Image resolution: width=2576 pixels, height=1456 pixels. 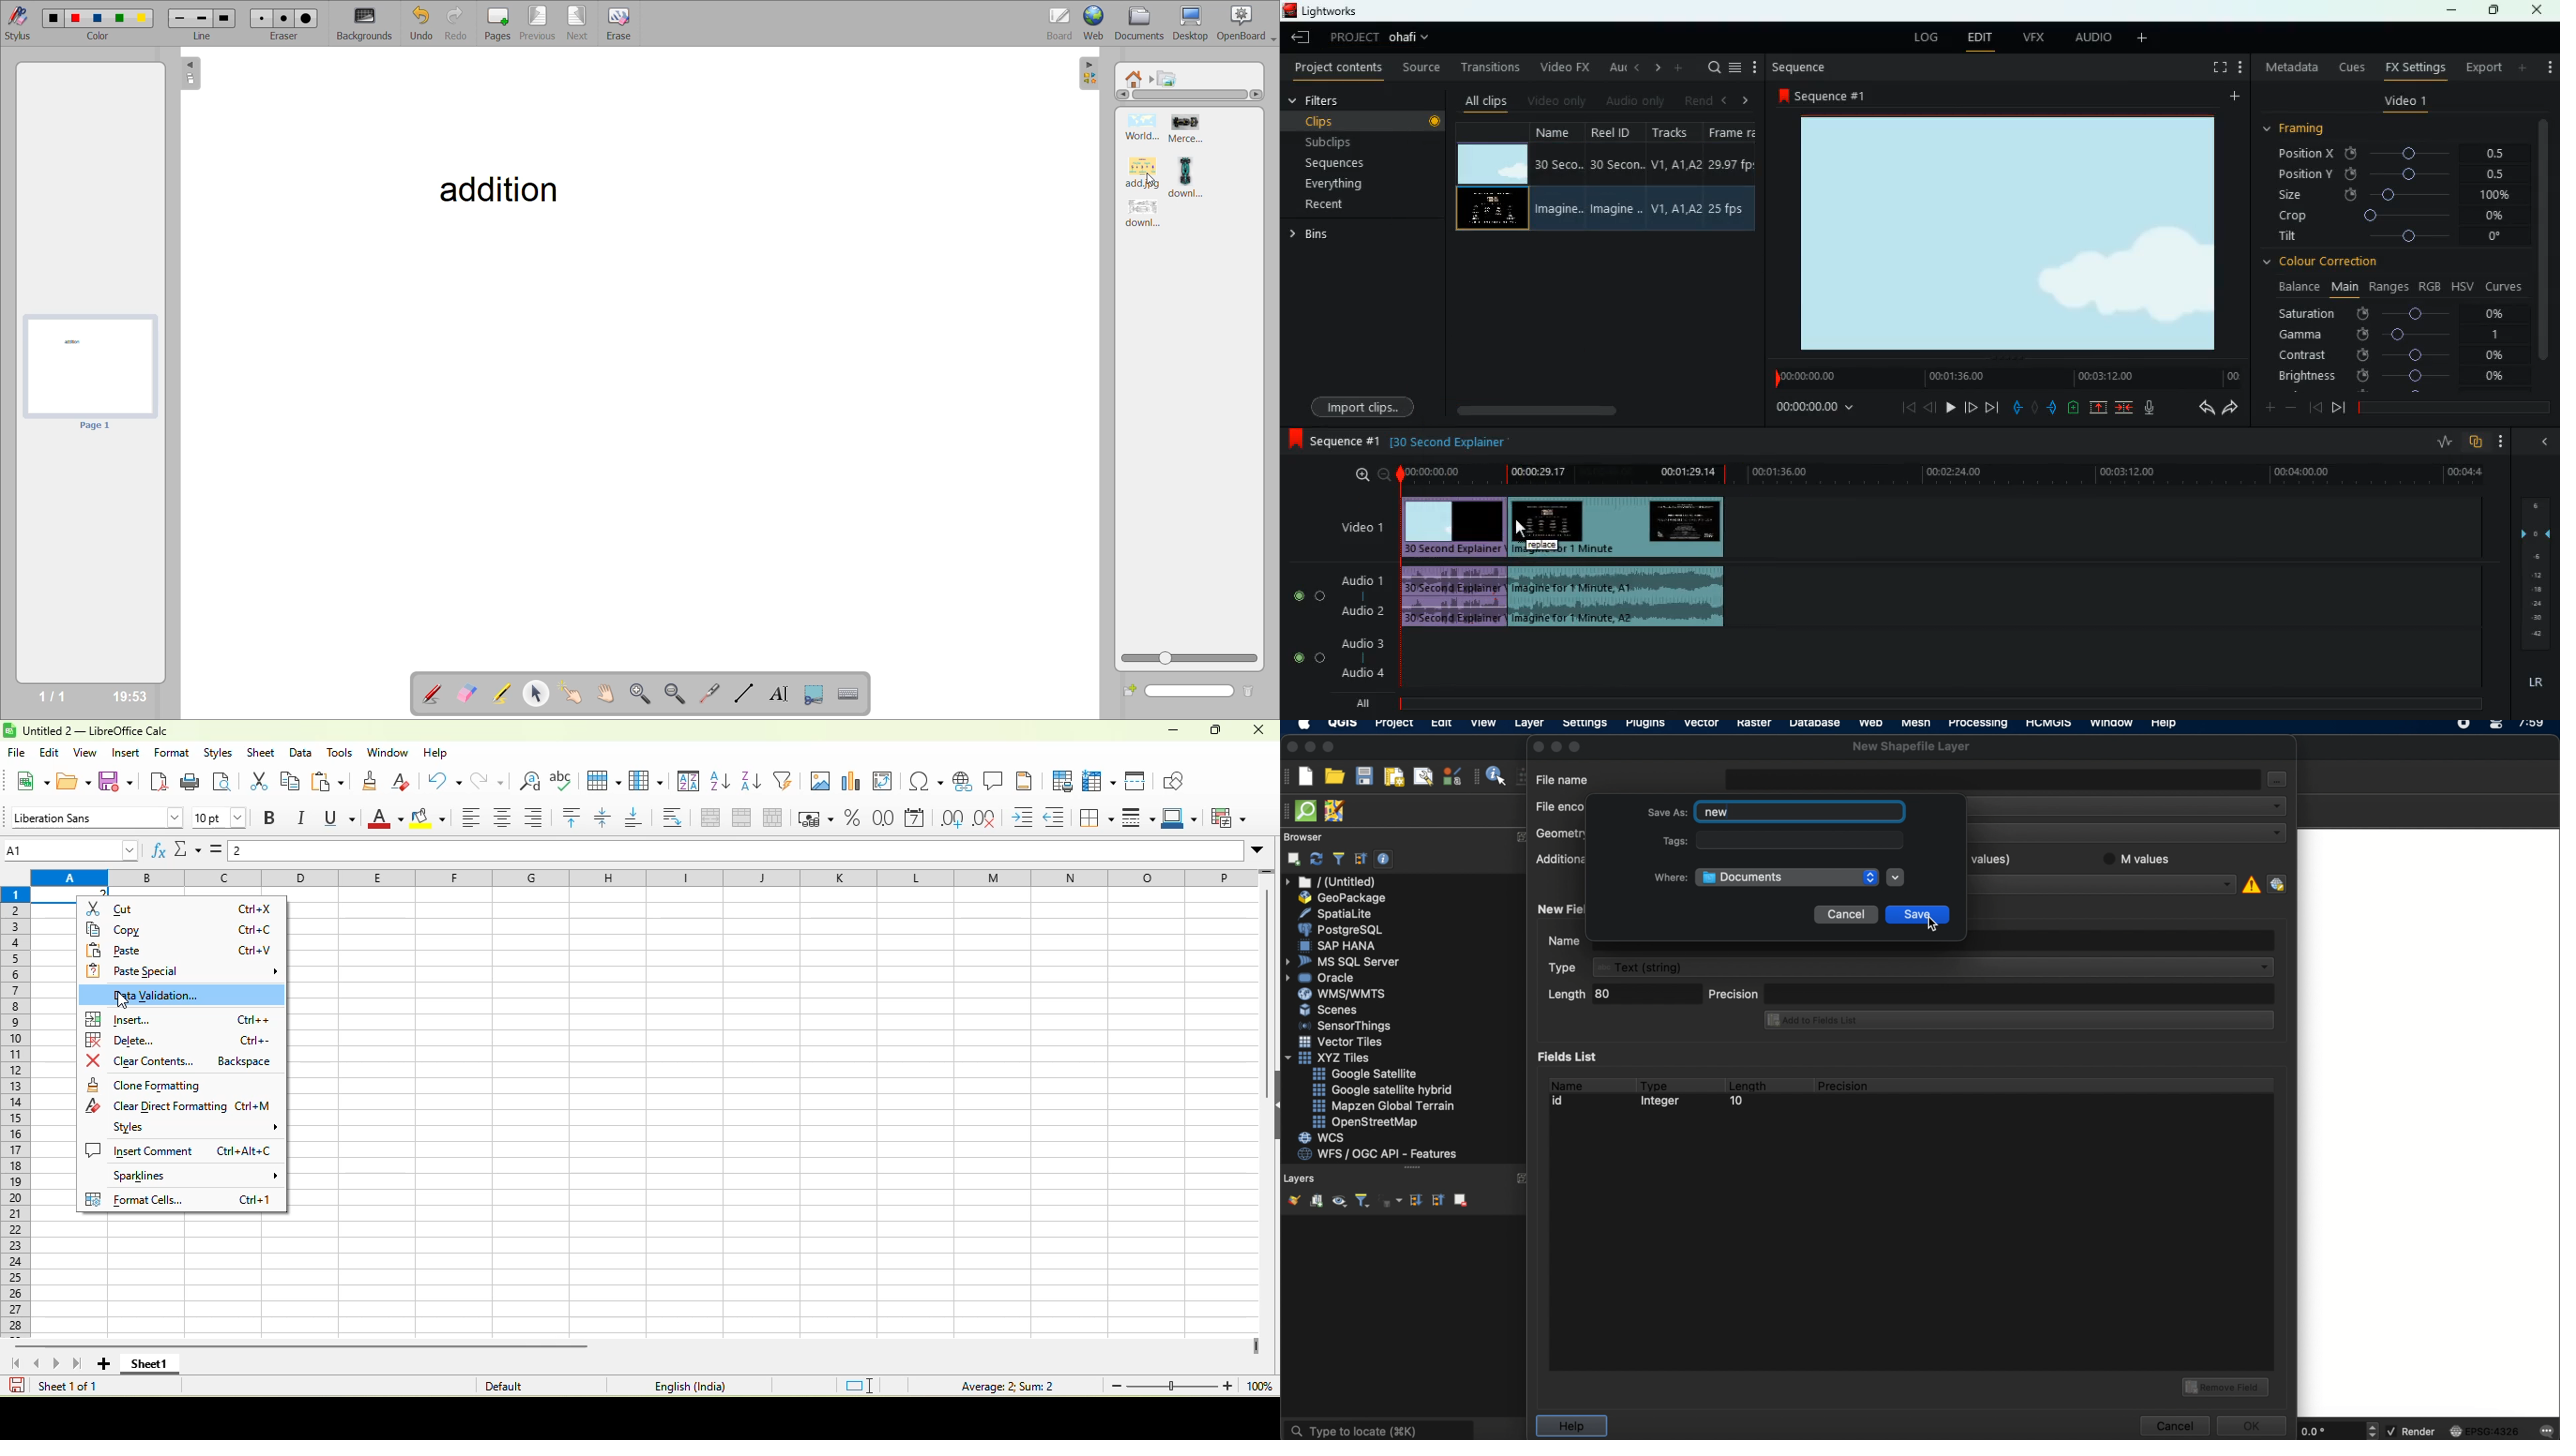 I want to click on data validation, so click(x=177, y=996).